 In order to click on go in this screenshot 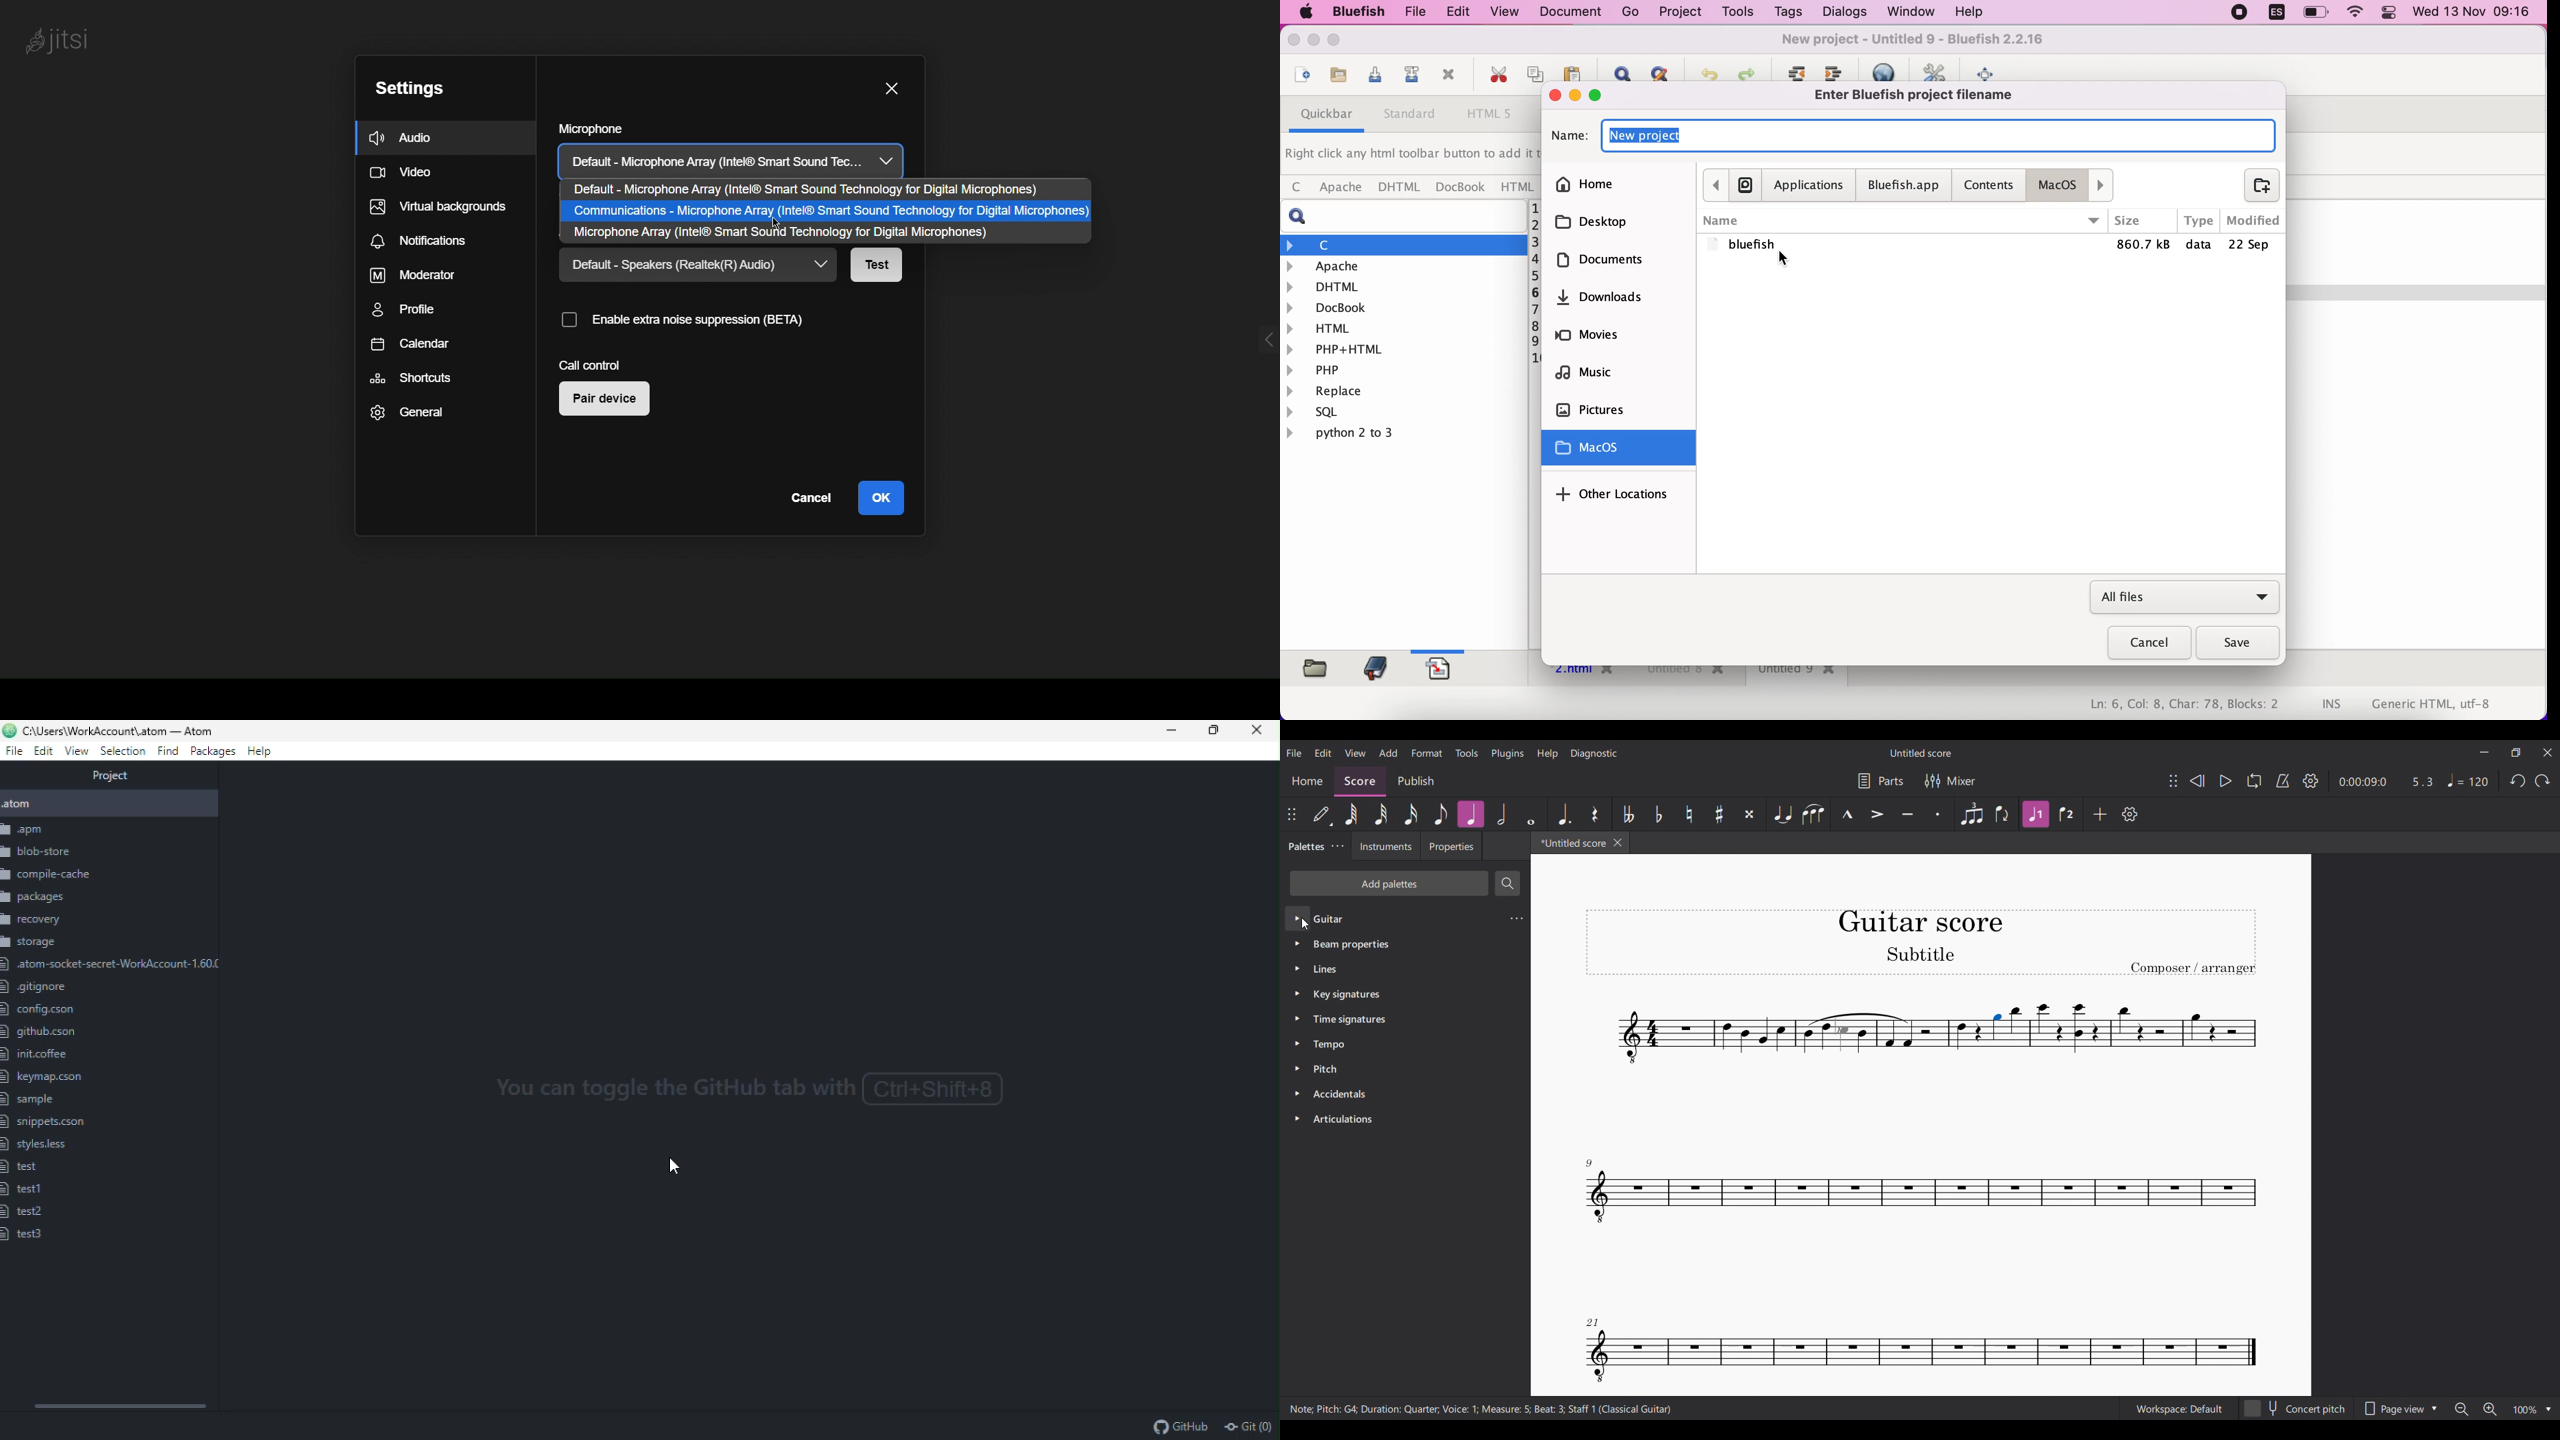, I will do `click(1631, 12)`.